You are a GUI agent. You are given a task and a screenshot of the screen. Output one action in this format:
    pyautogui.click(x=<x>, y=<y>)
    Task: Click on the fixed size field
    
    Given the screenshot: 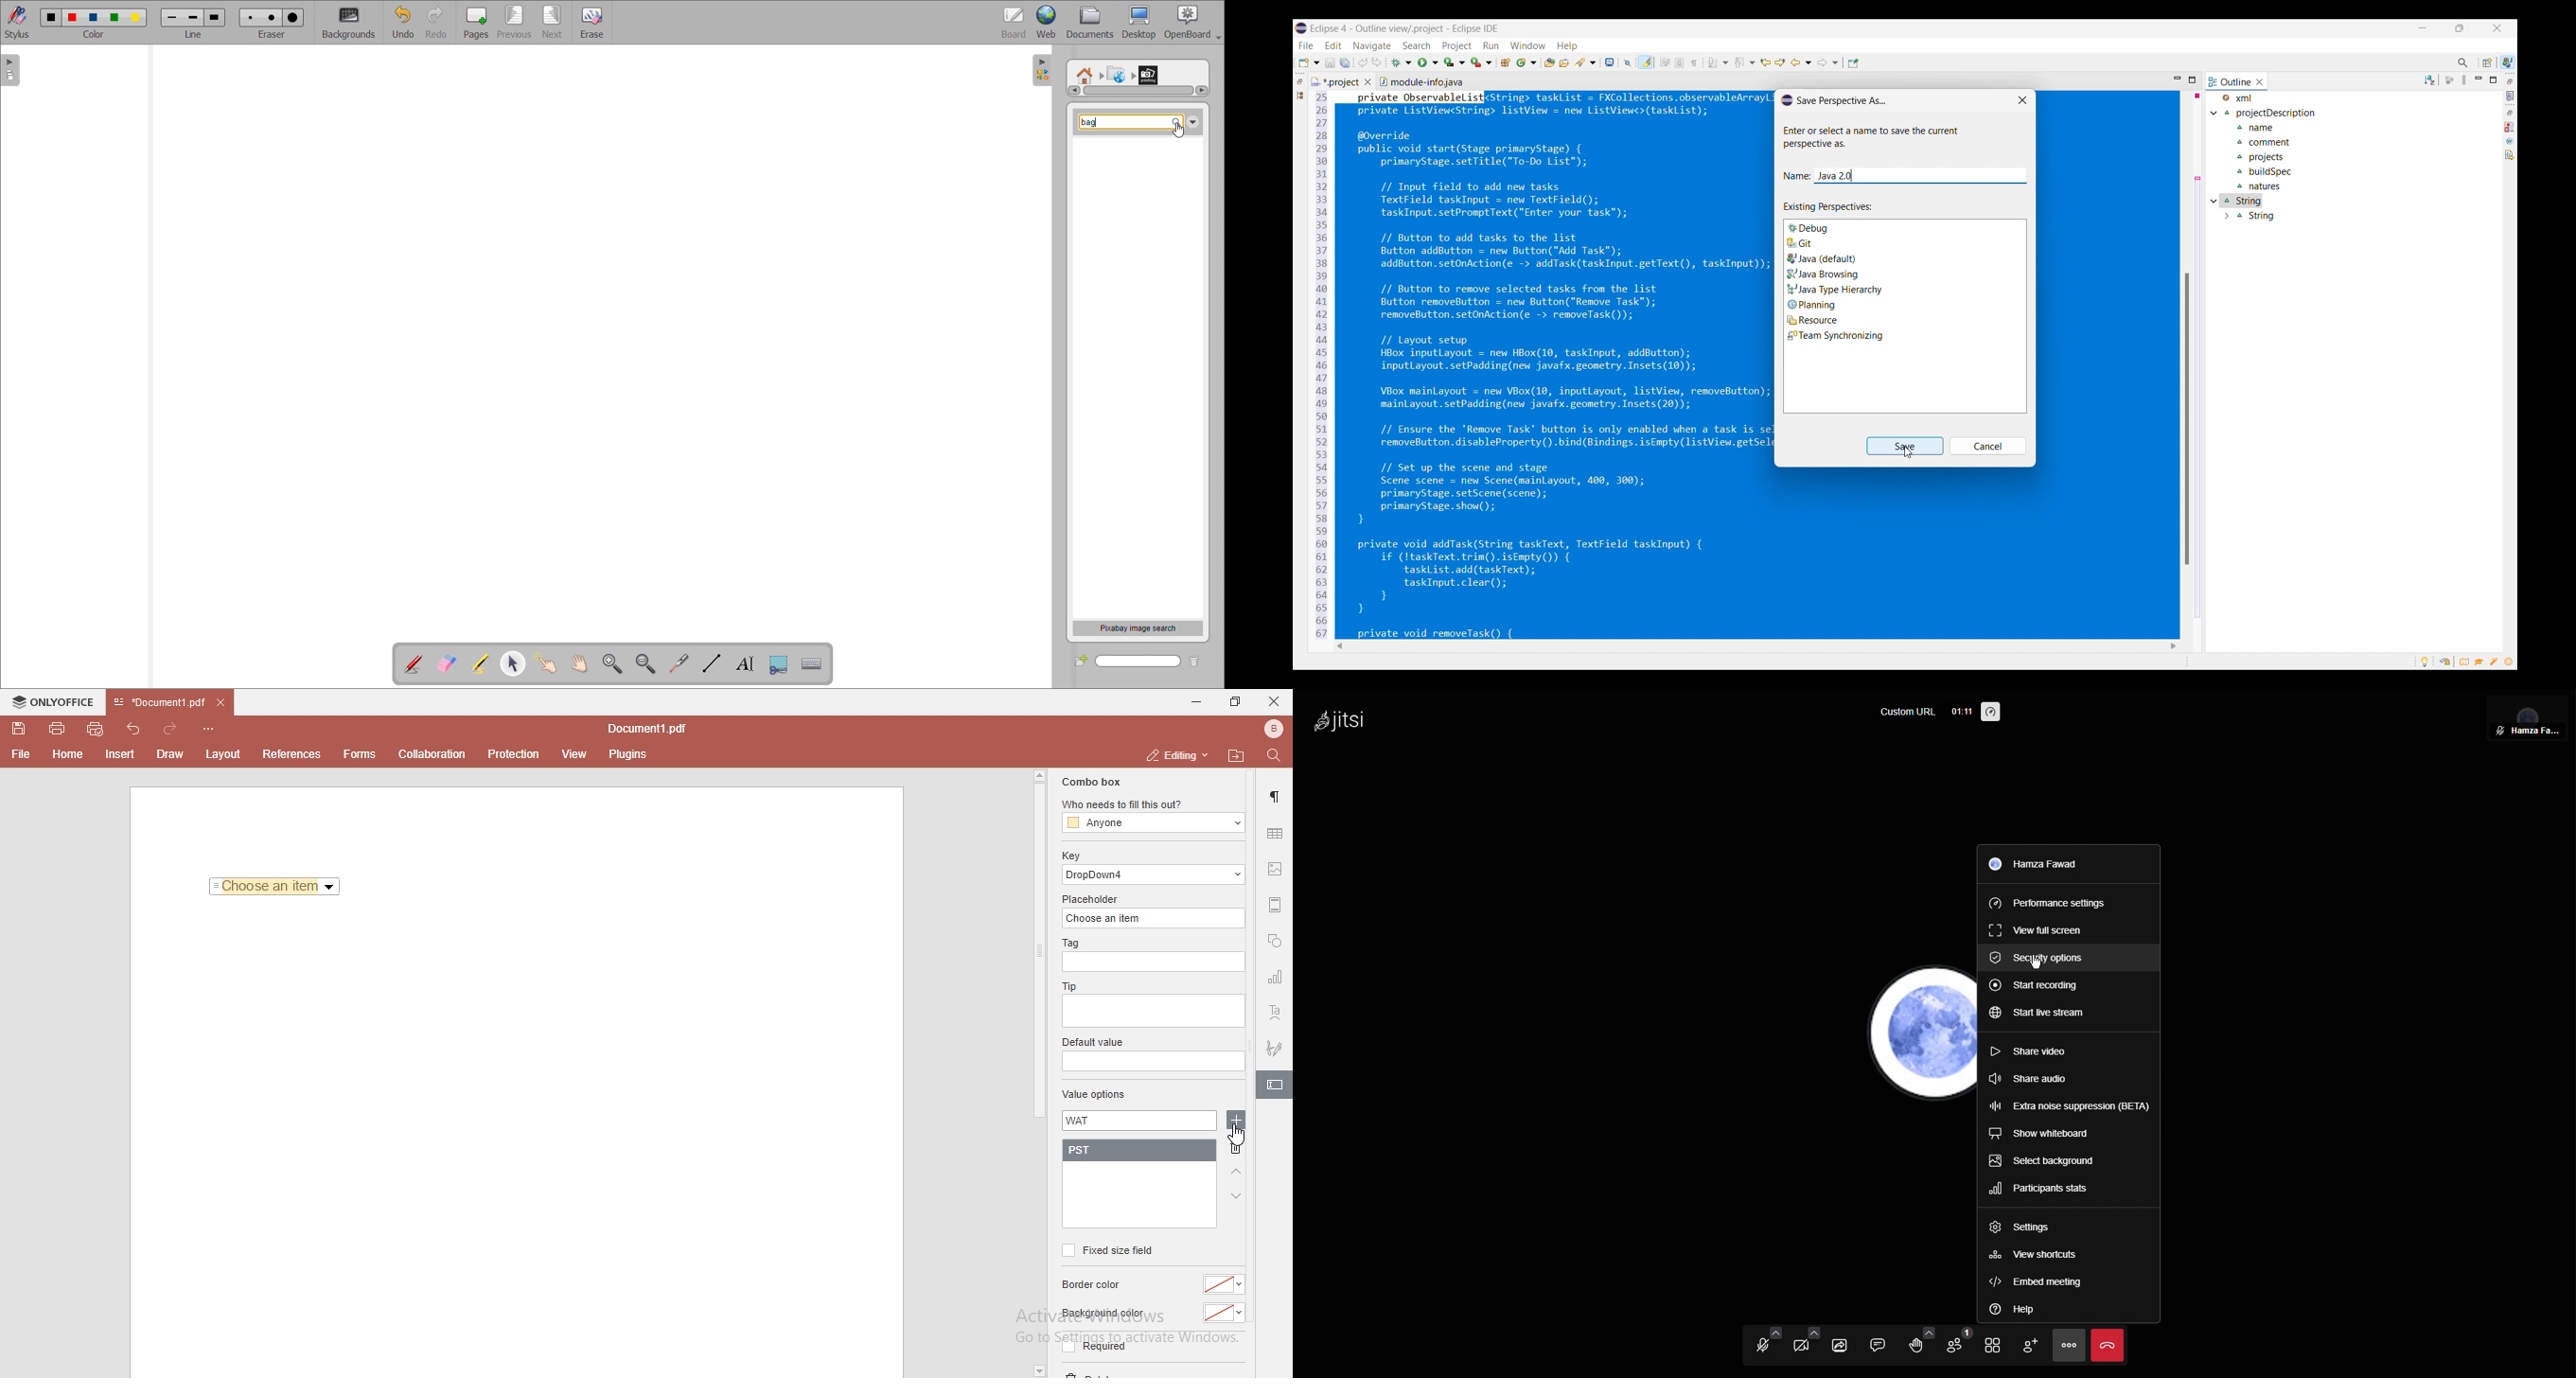 What is the action you would take?
    pyautogui.click(x=1106, y=1250)
    